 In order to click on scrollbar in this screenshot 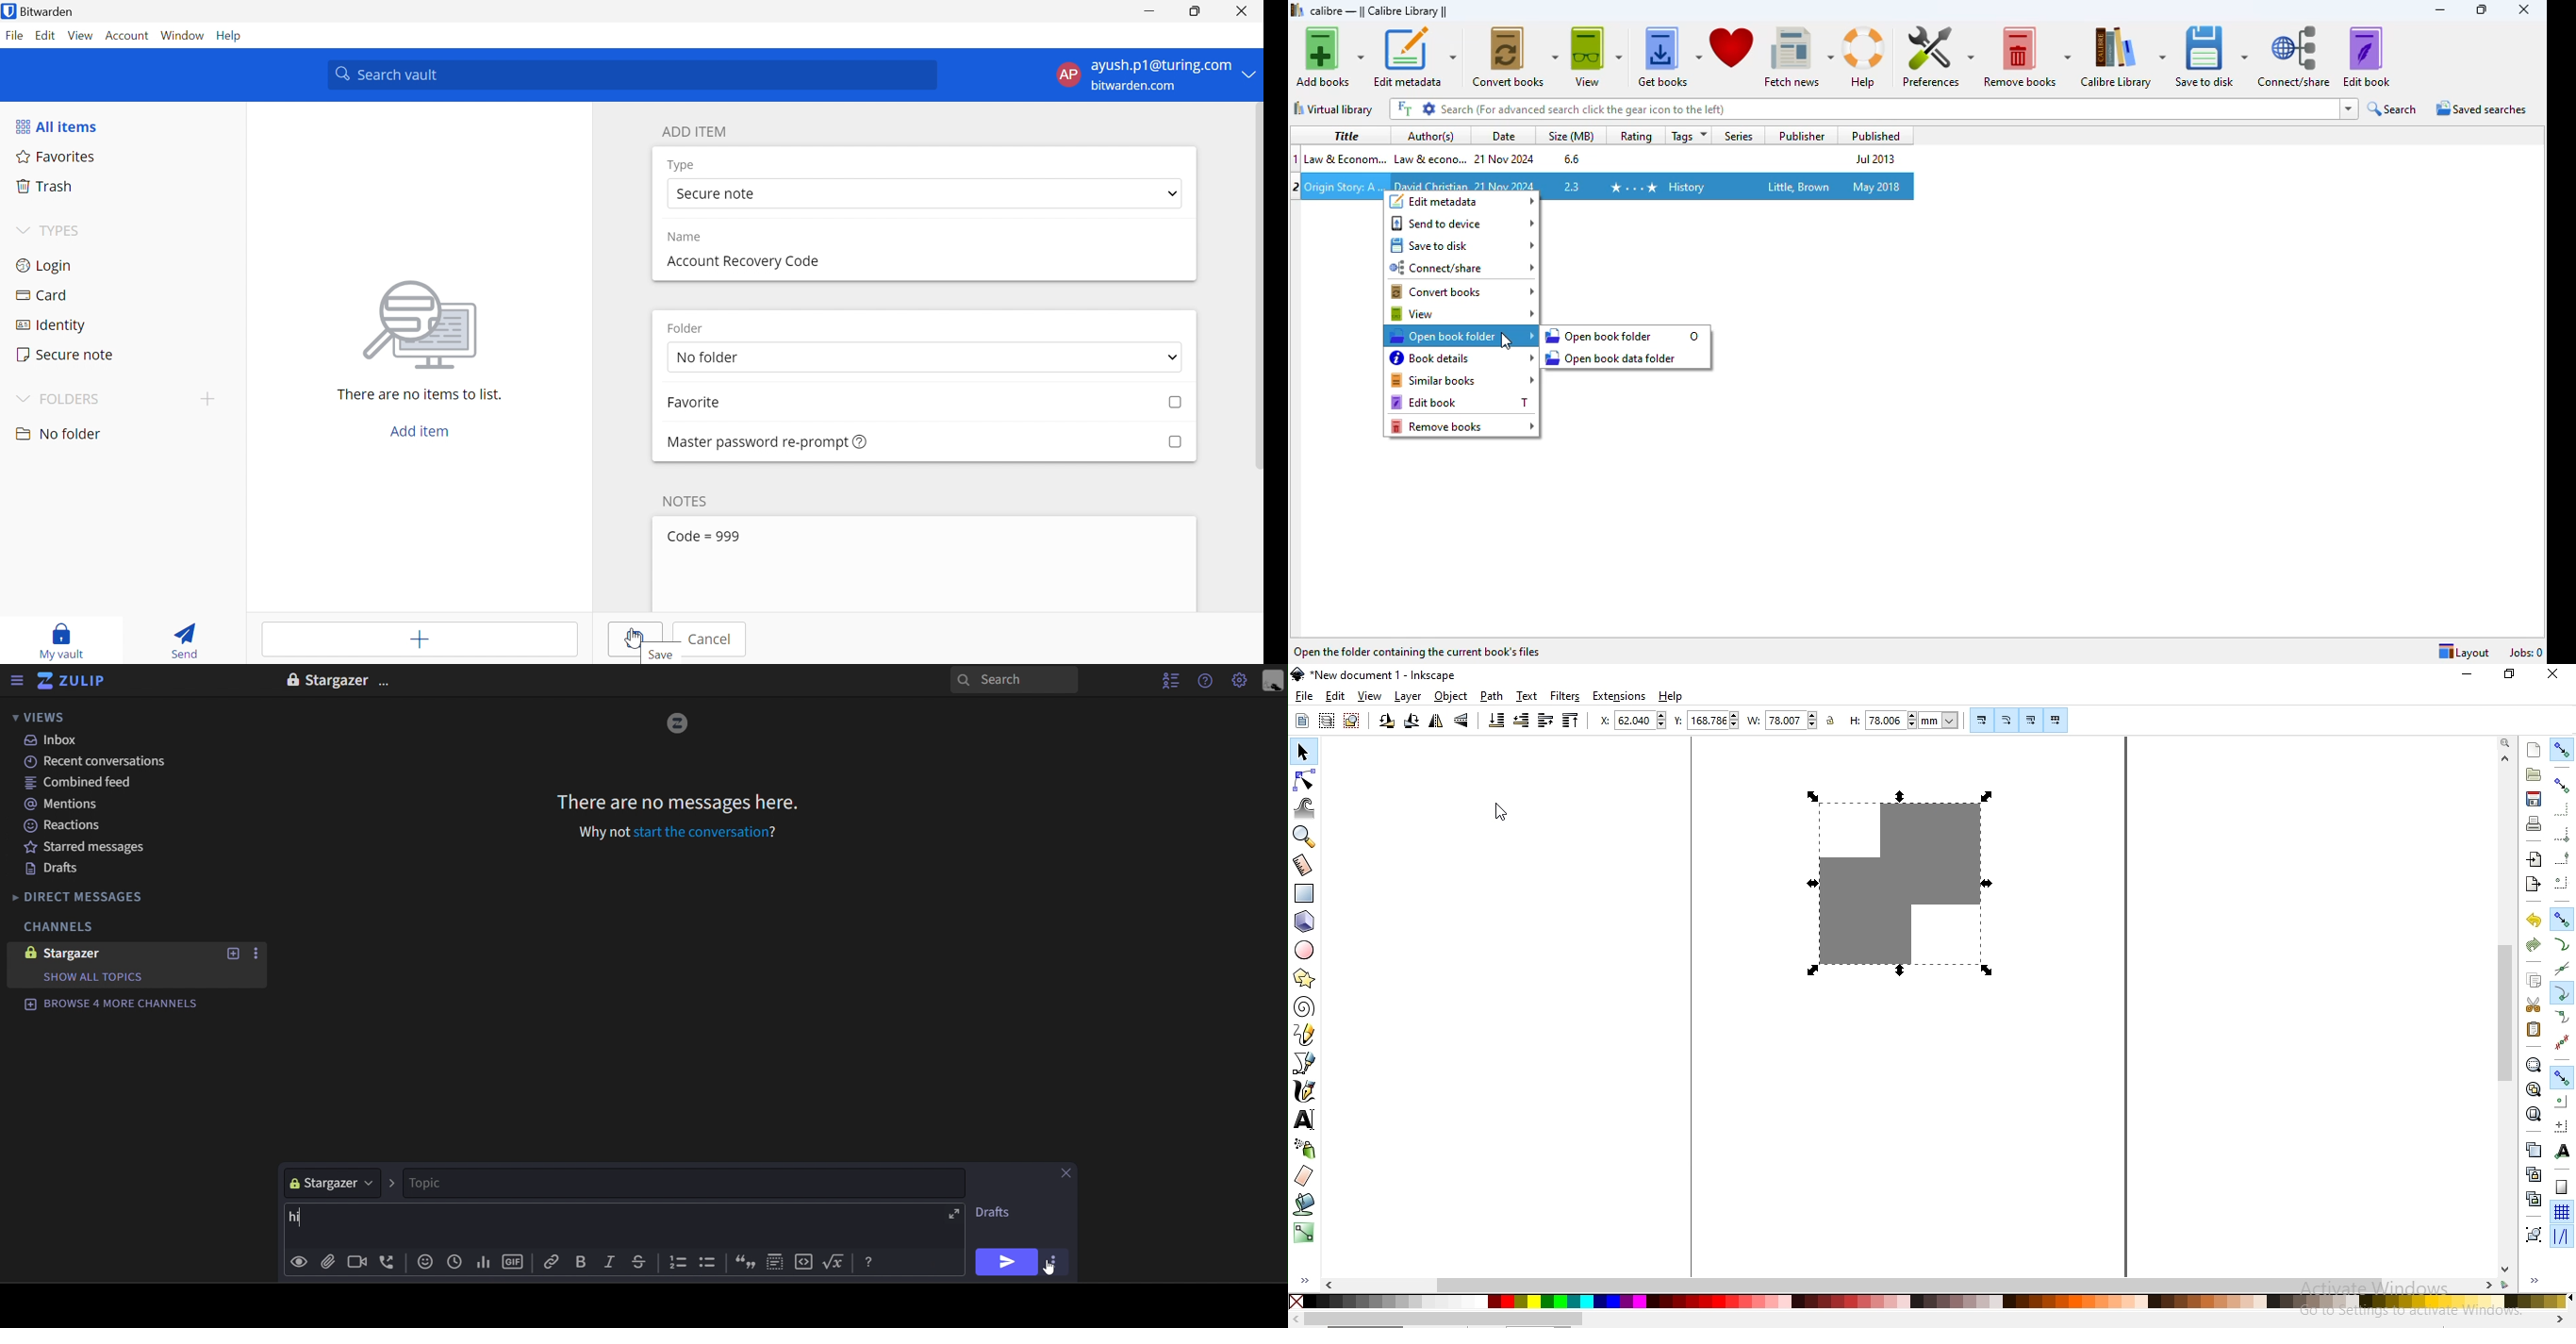, I will do `click(1912, 1284)`.